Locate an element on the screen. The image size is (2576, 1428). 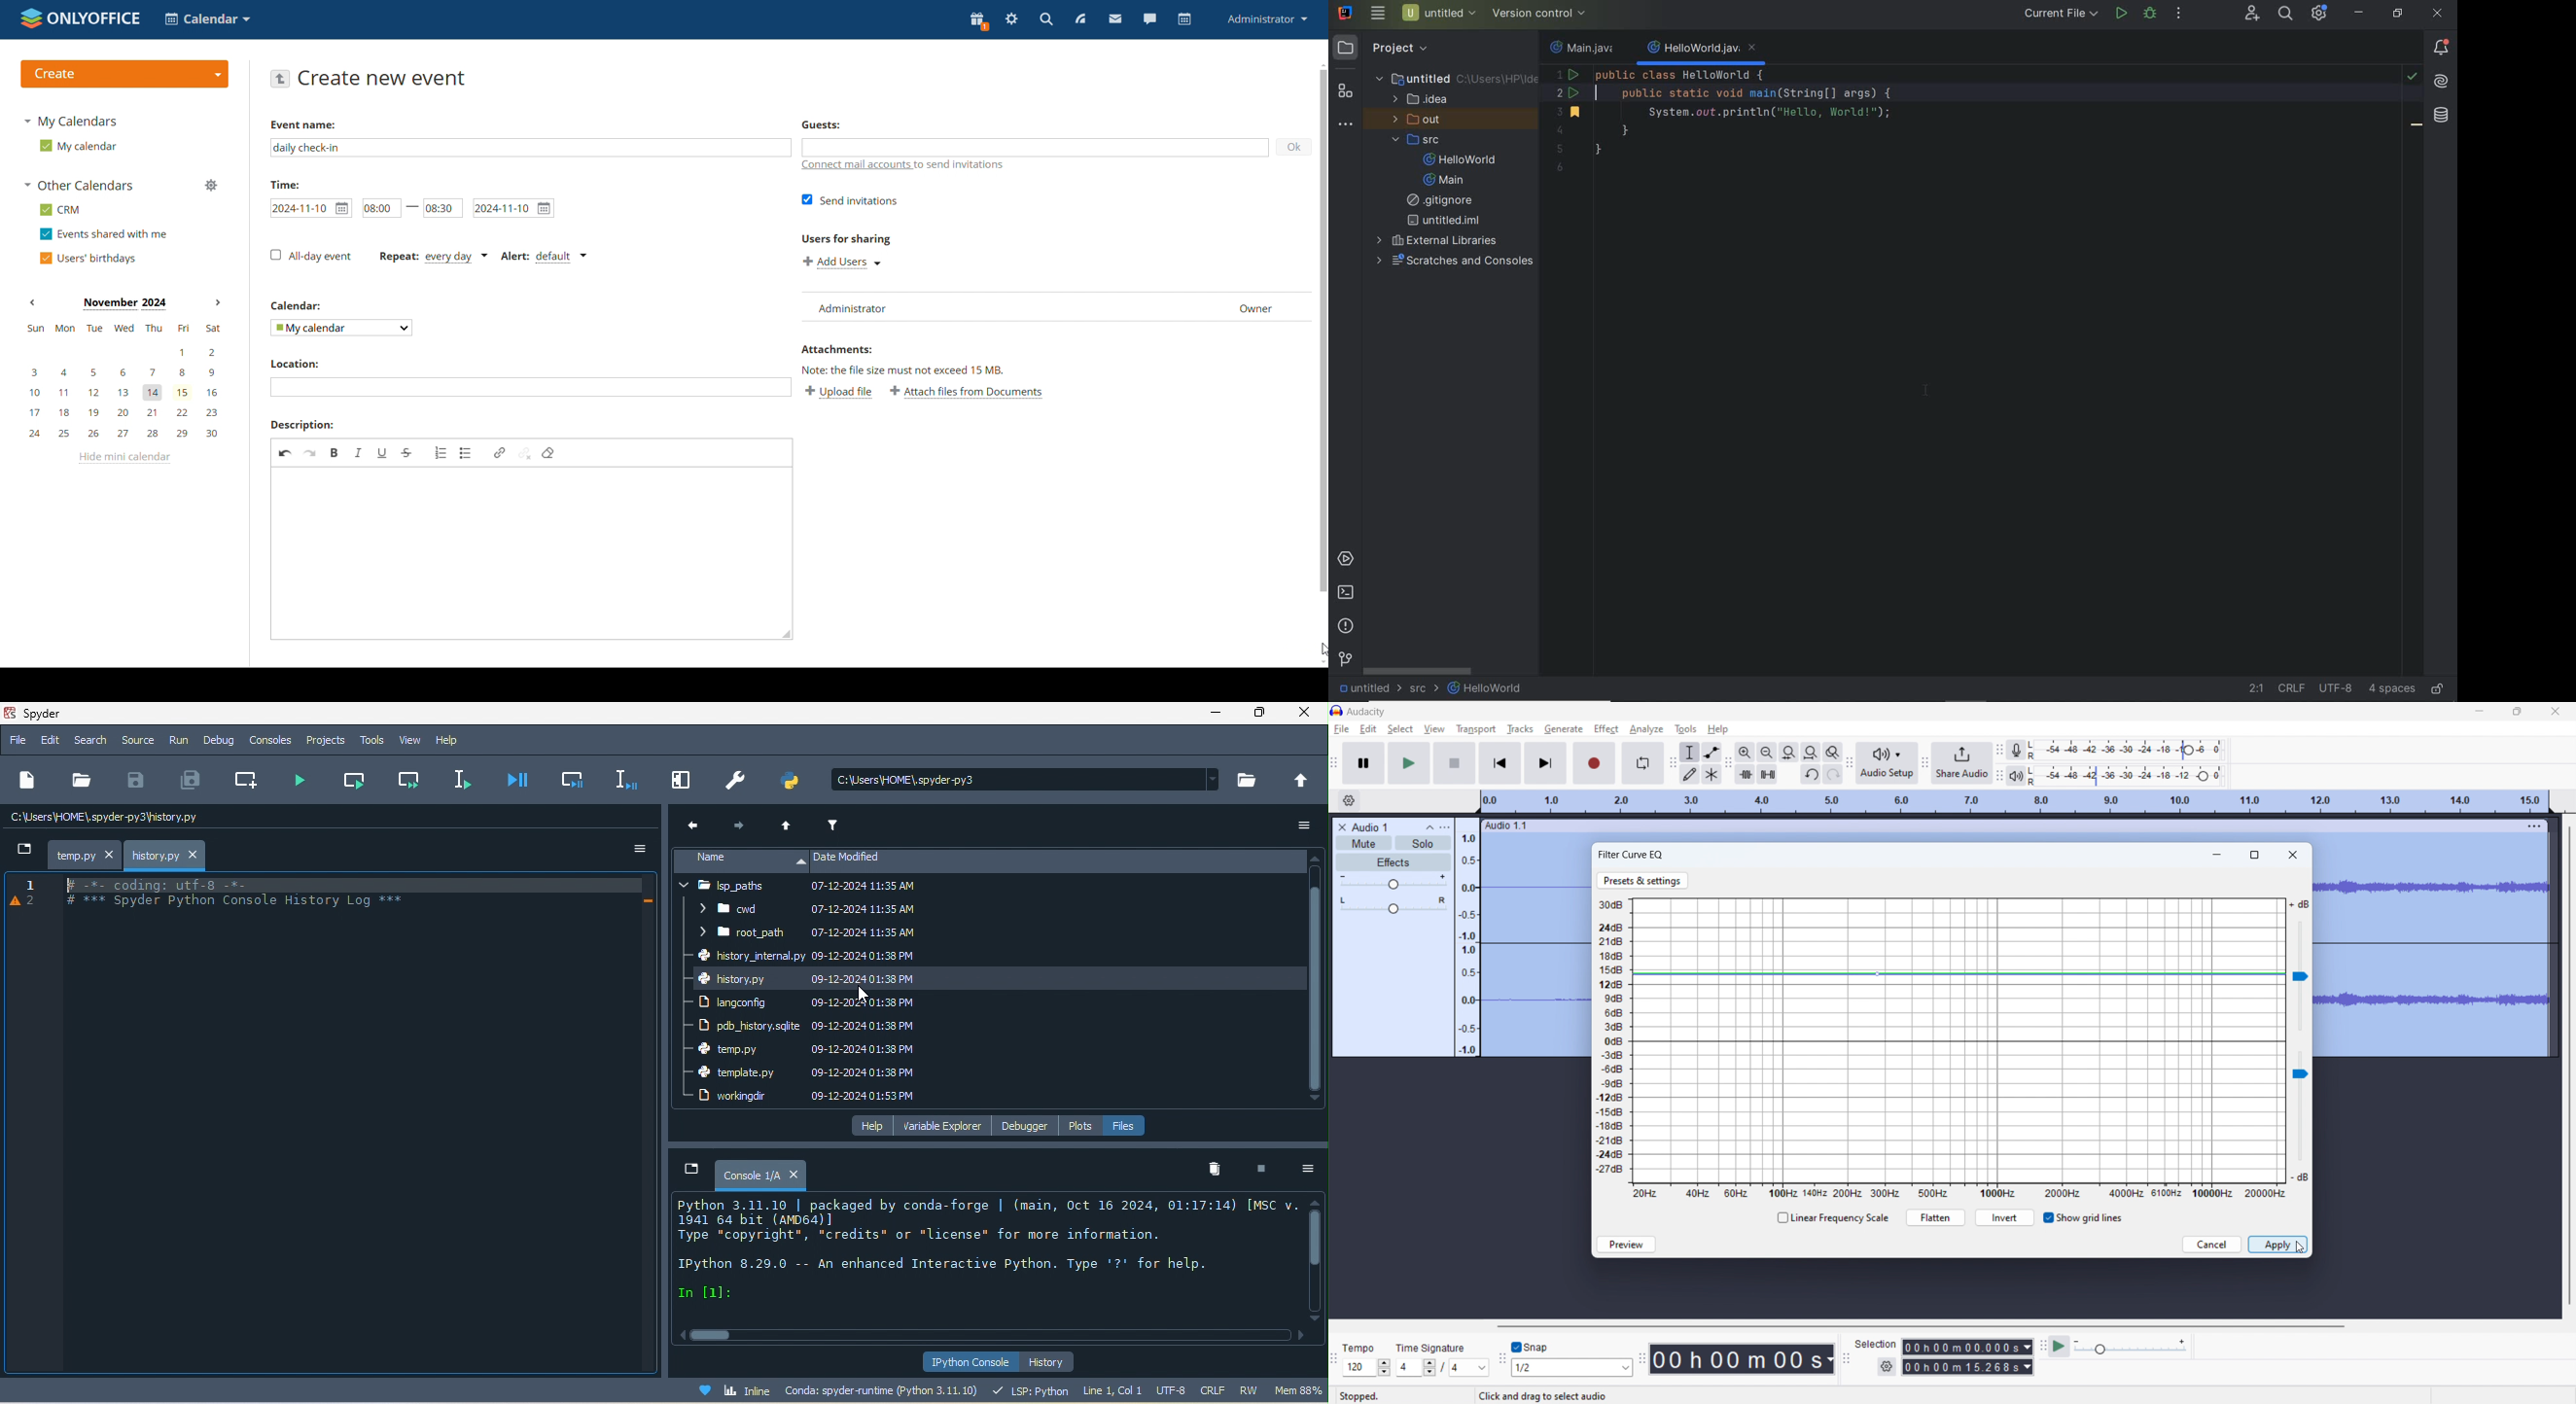
playback meter toolbar is located at coordinates (2000, 775).